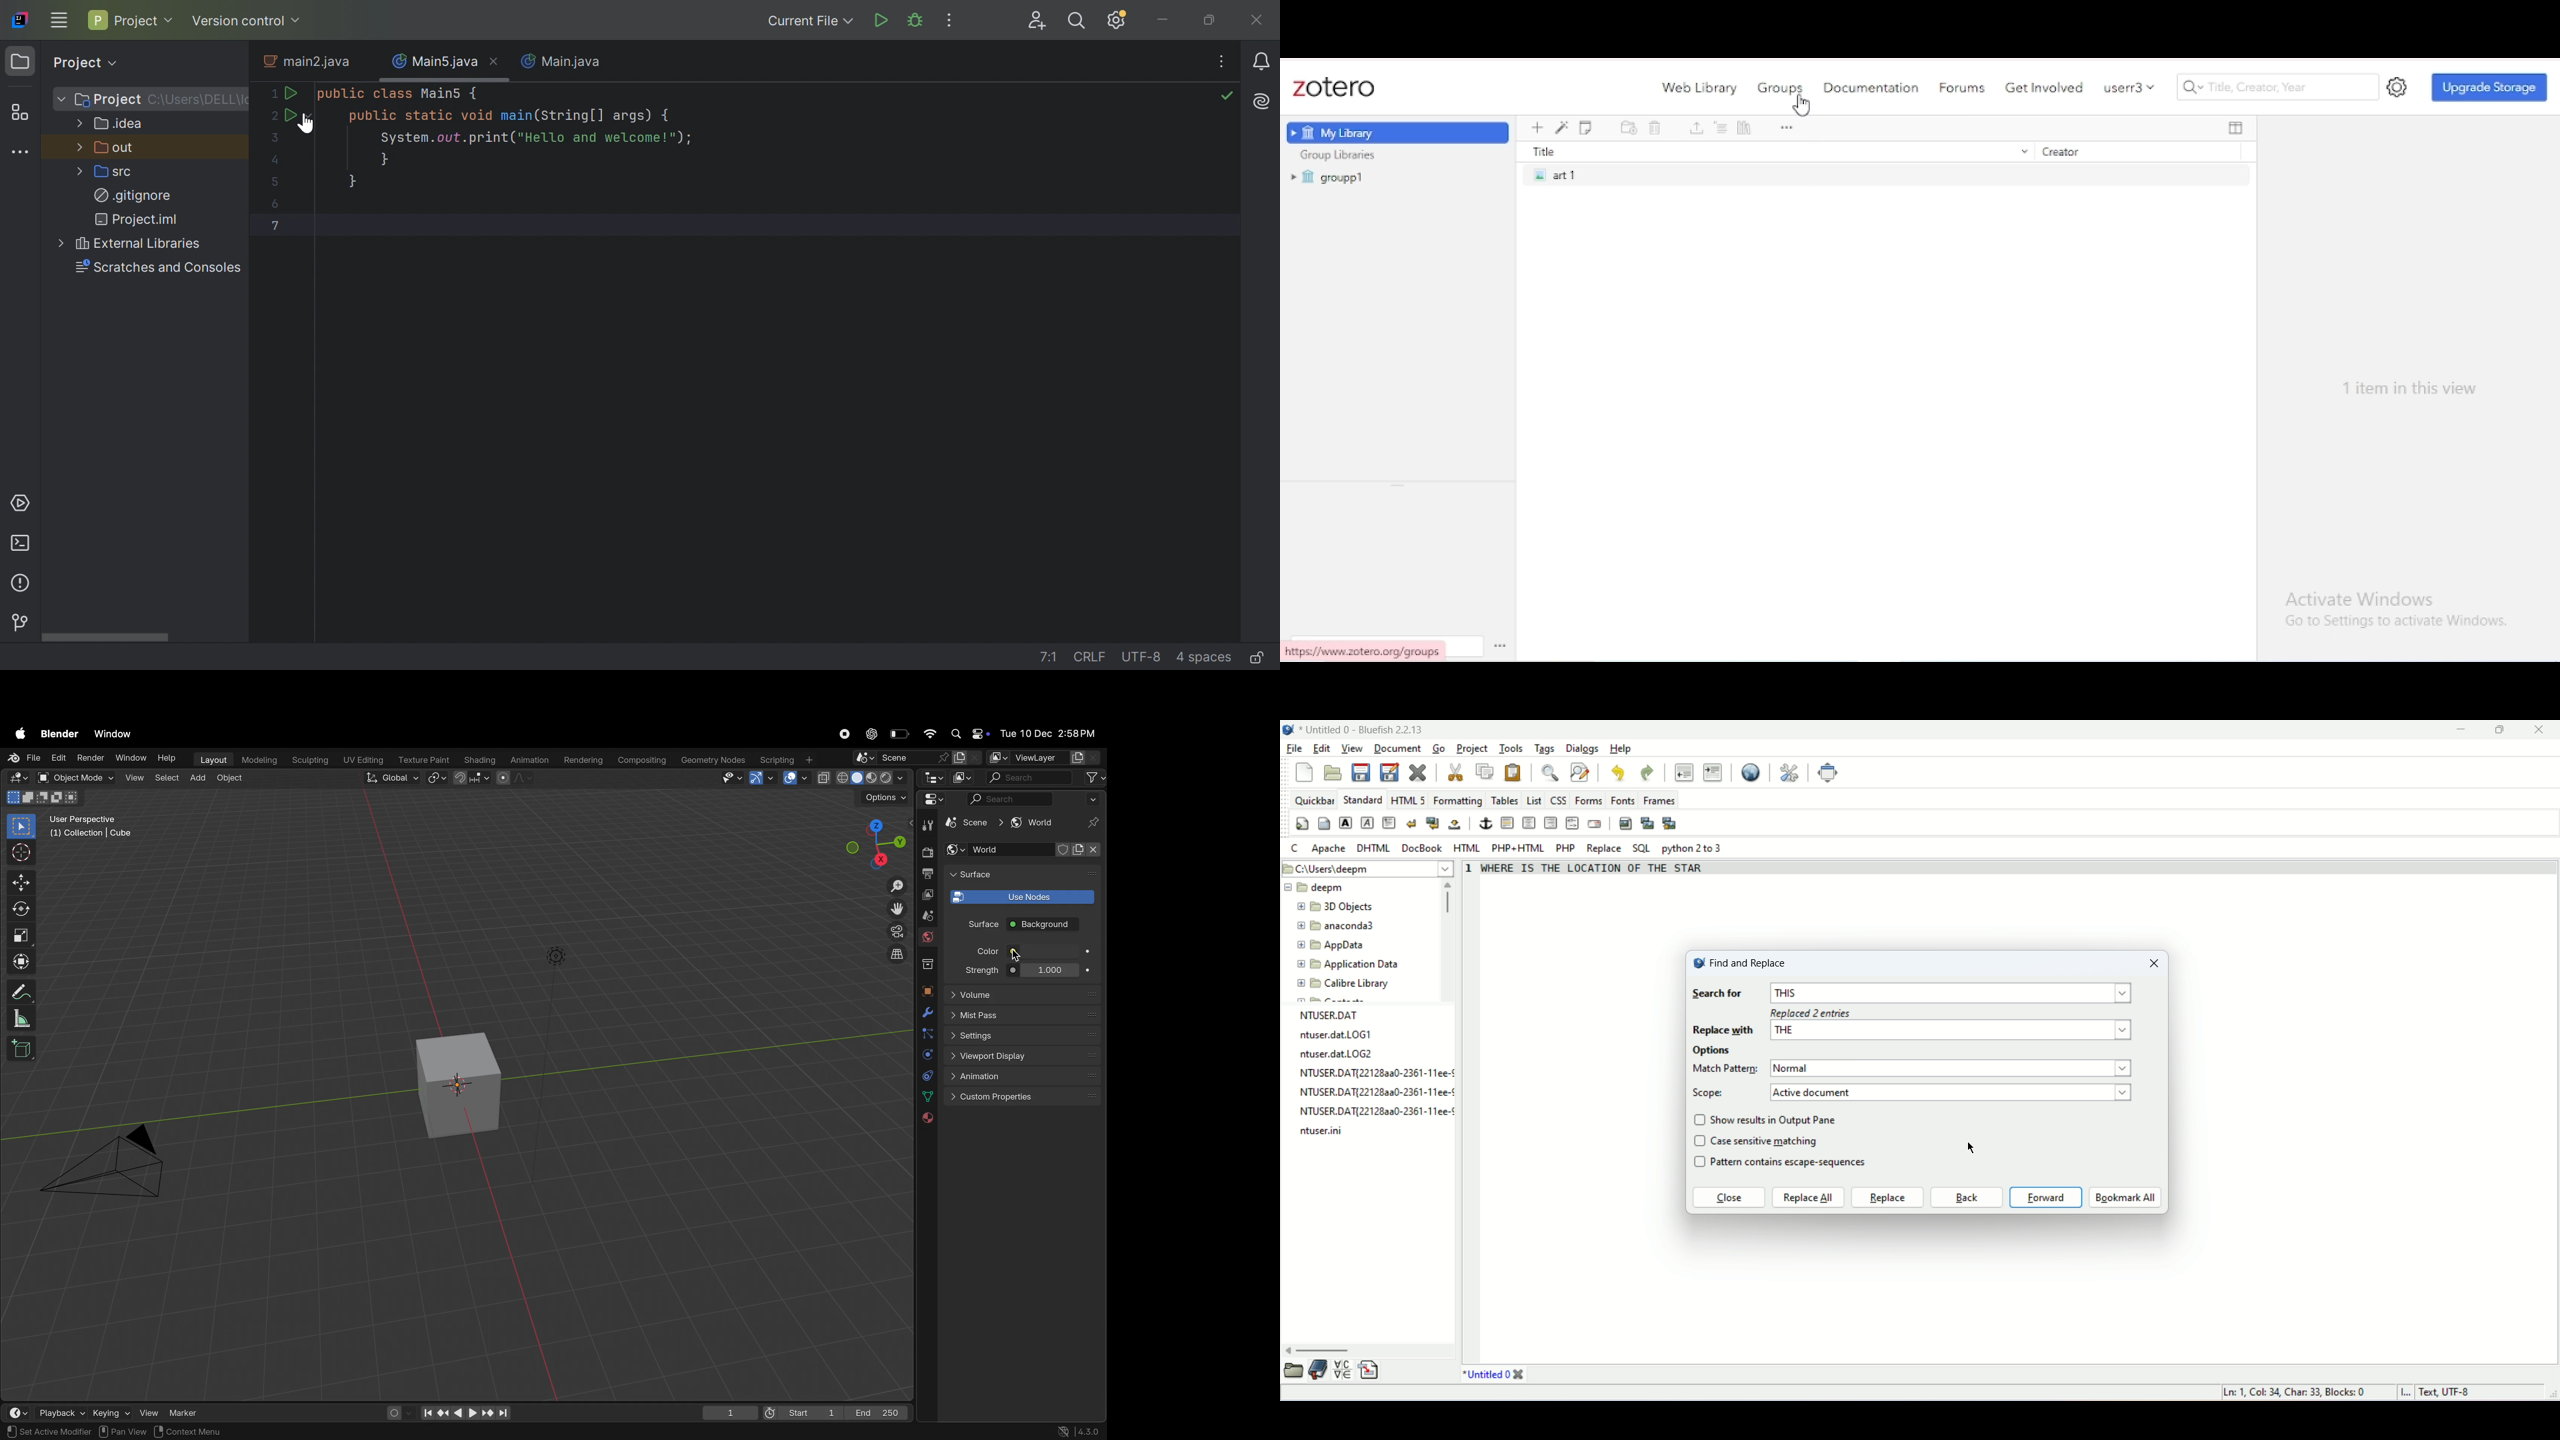  Describe the element at coordinates (1302, 824) in the screenshot. I see `quick settings` at that location.